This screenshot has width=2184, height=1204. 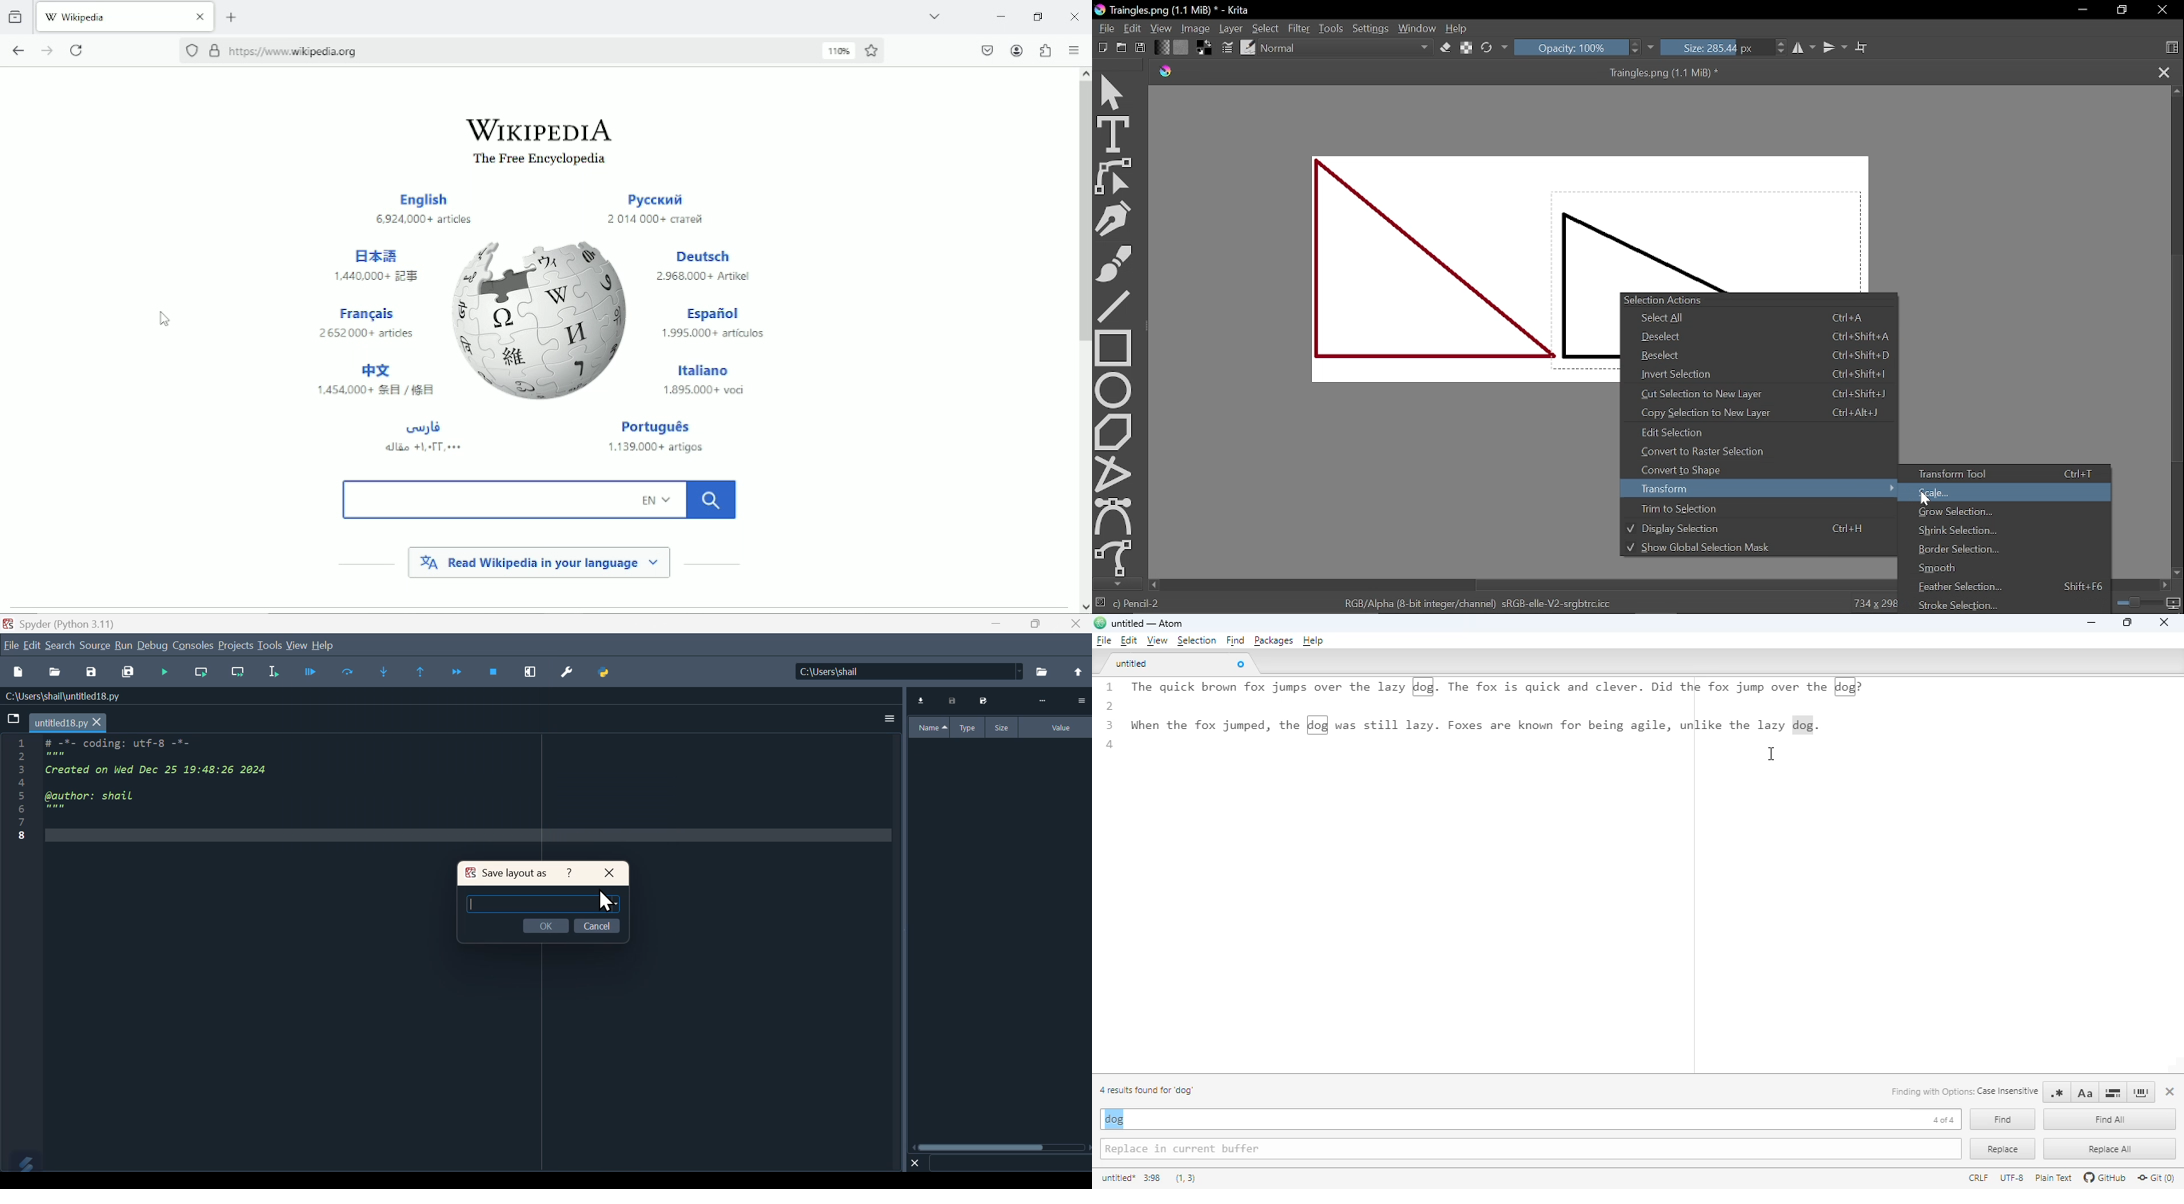 I want to click on Traingles.png (1.1 MiB) * - Krita, so click(x=1176, y=10).